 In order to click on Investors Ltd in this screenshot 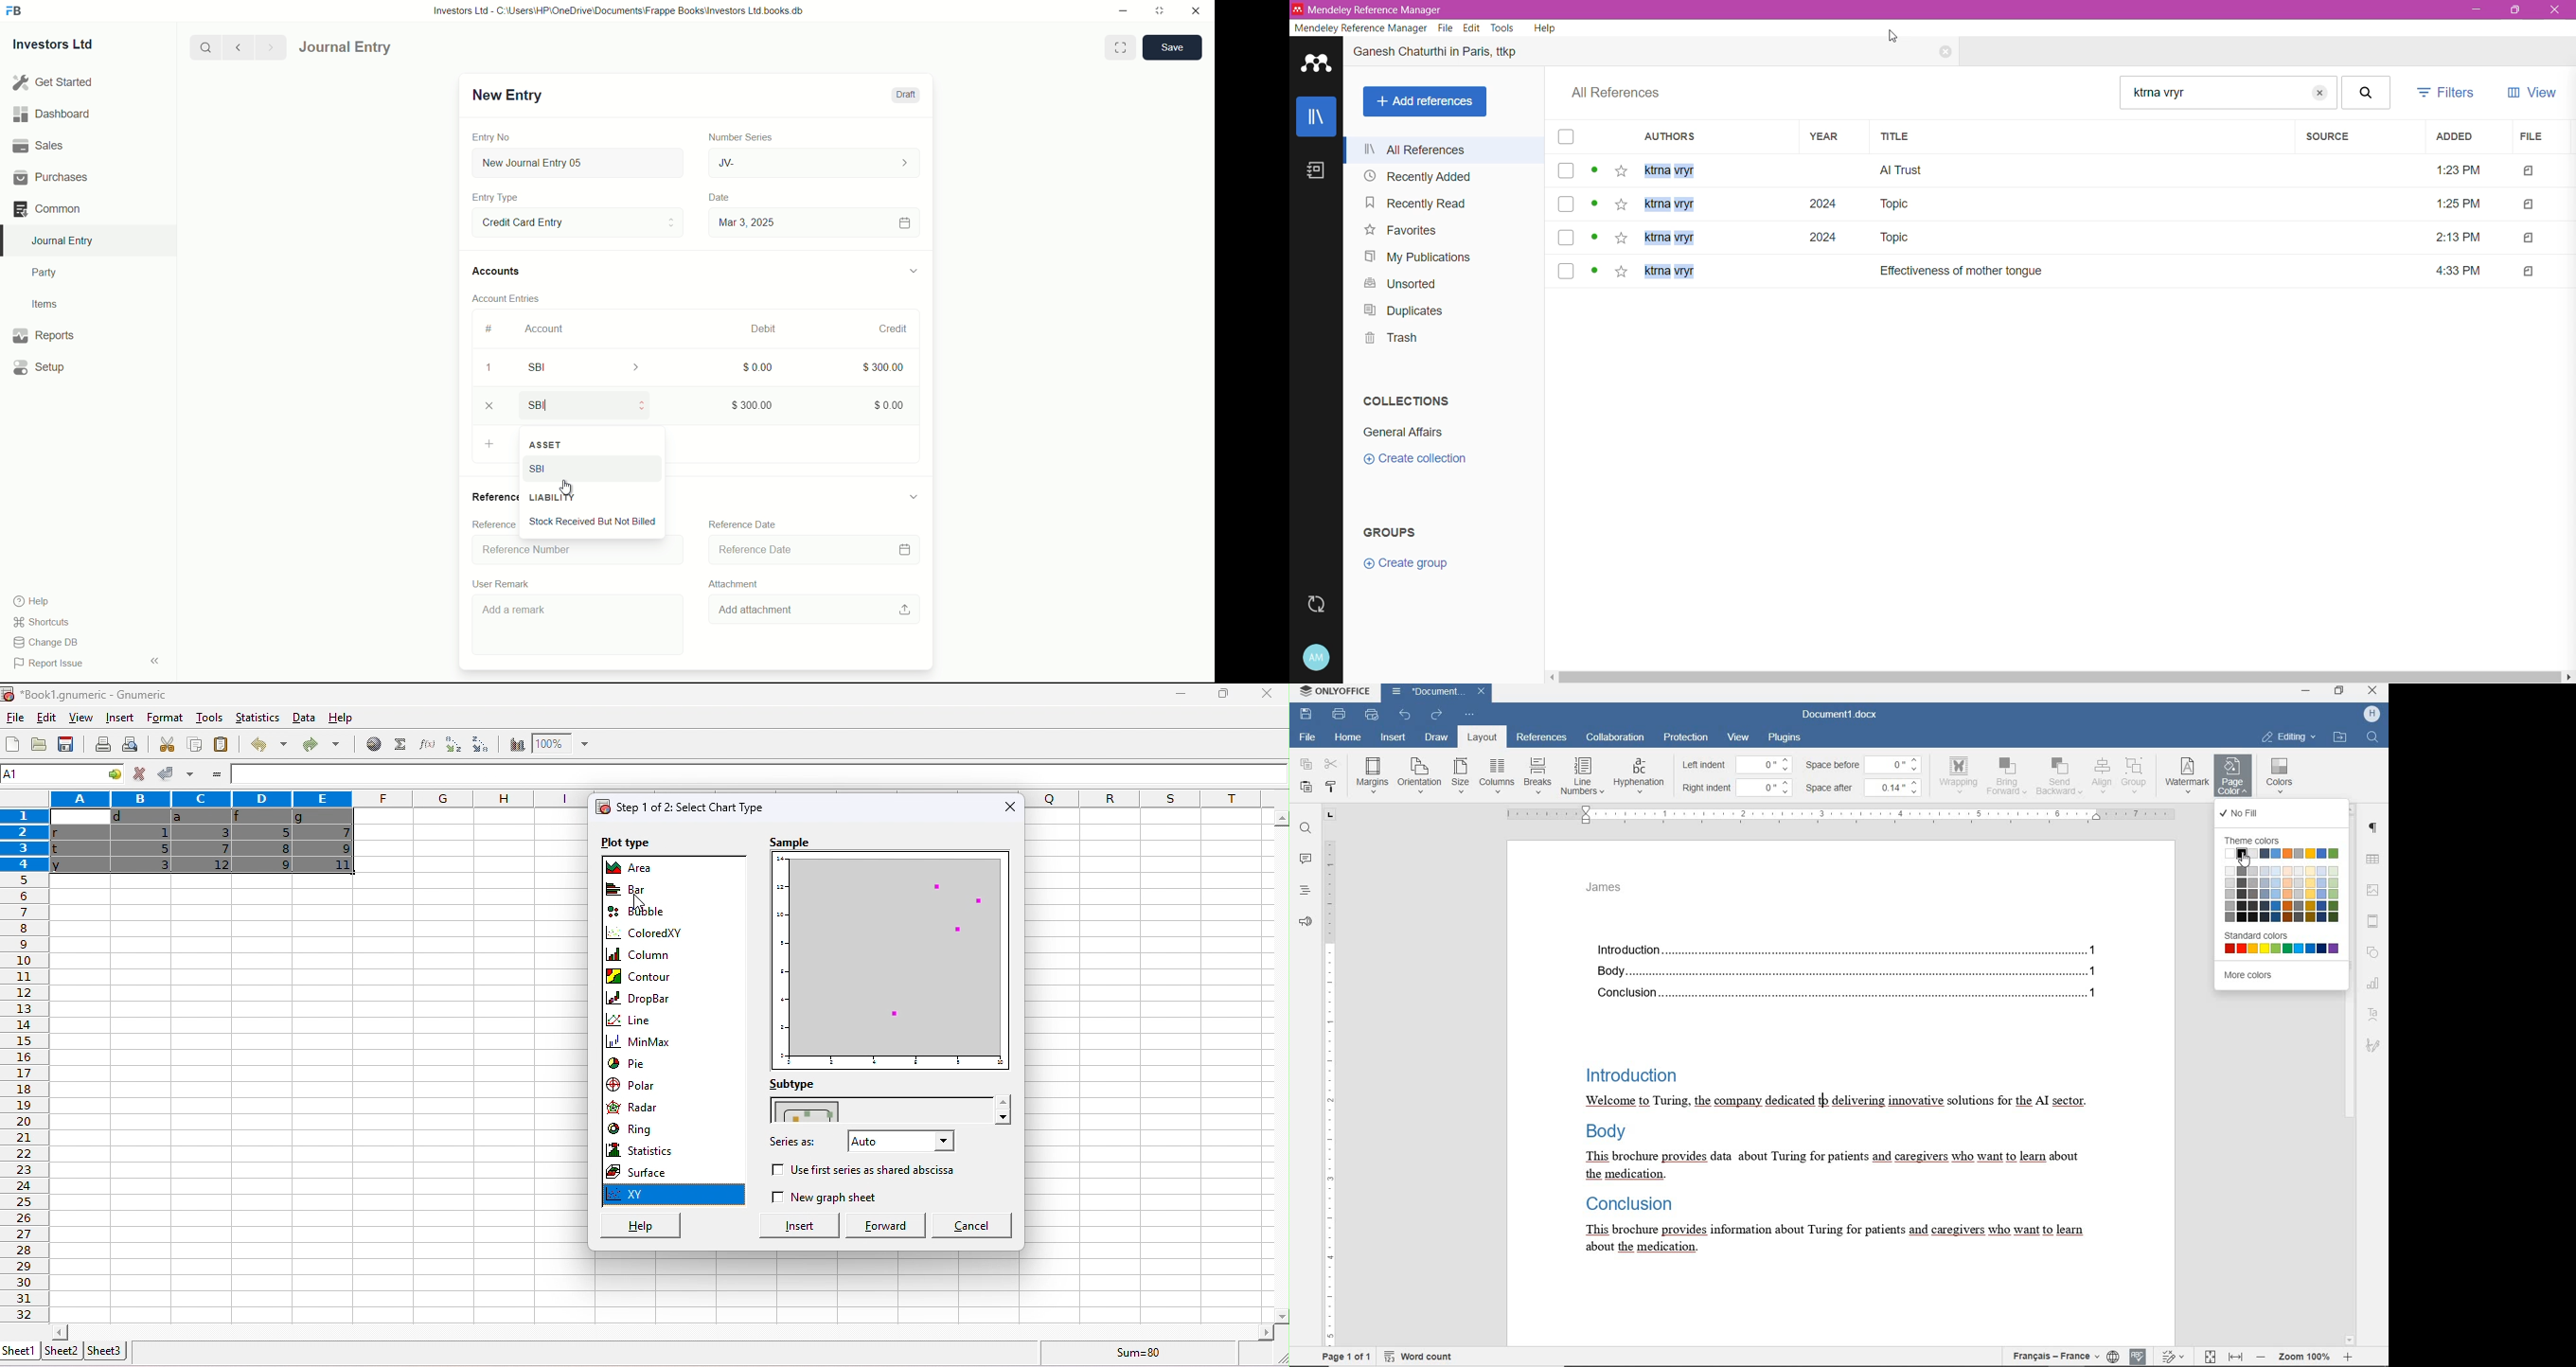, I will do `click(65, 46)`.